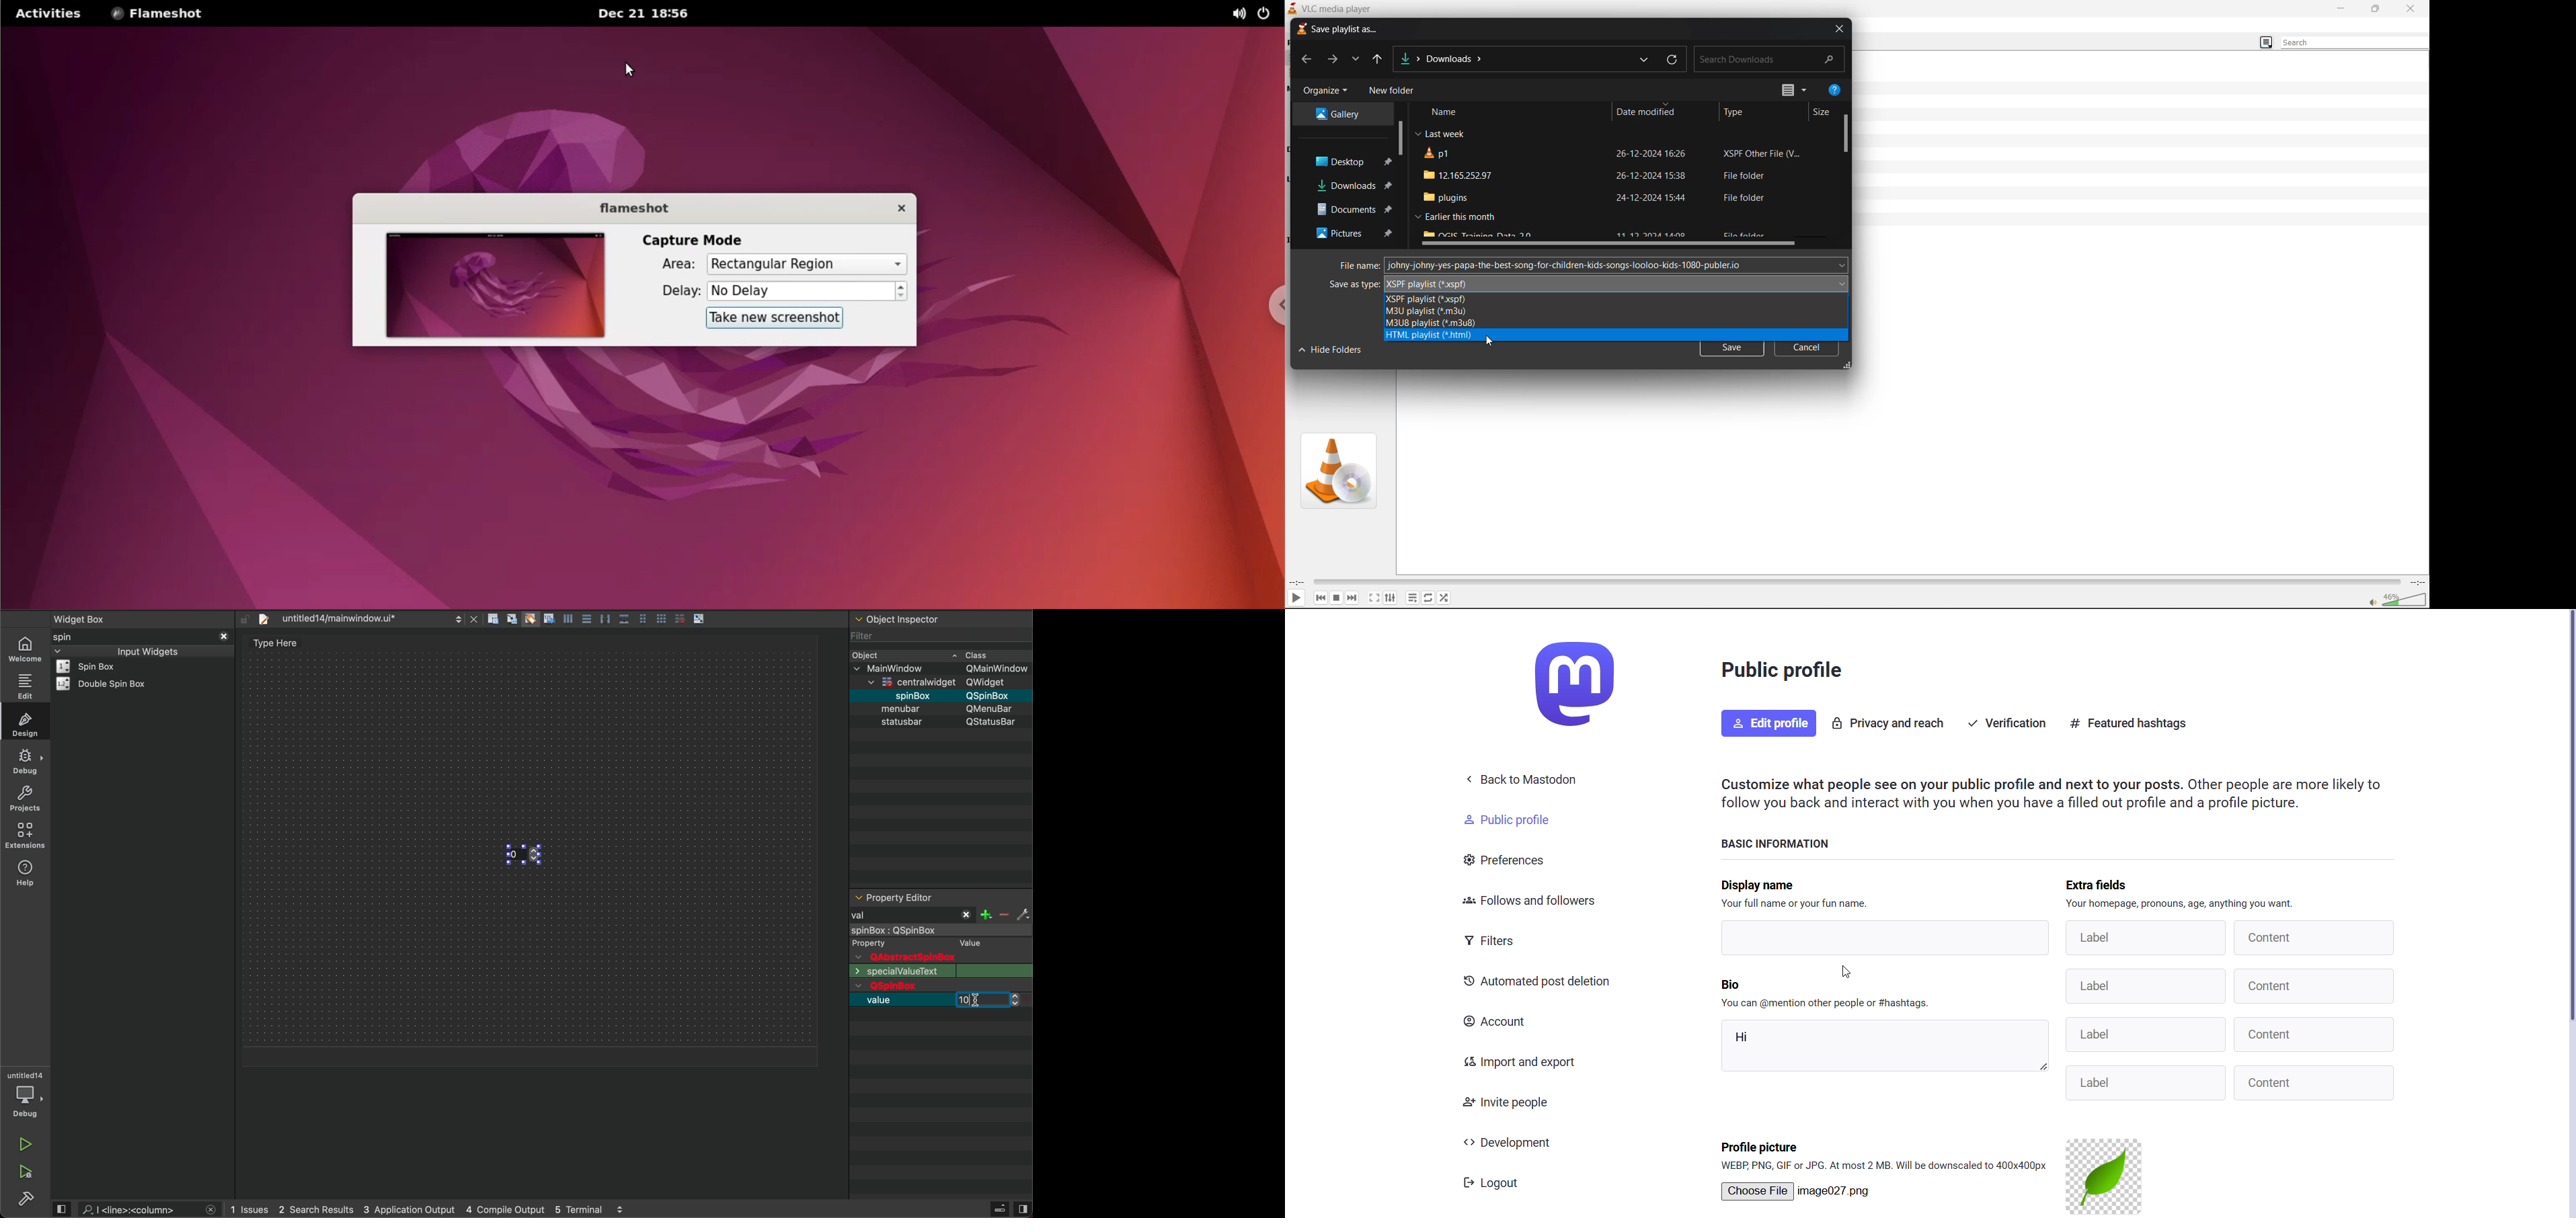 This screenshot has width=2576, height=1232. Describe the element at coordinates (23, 723) in the screenshot. I see `design` at that location.